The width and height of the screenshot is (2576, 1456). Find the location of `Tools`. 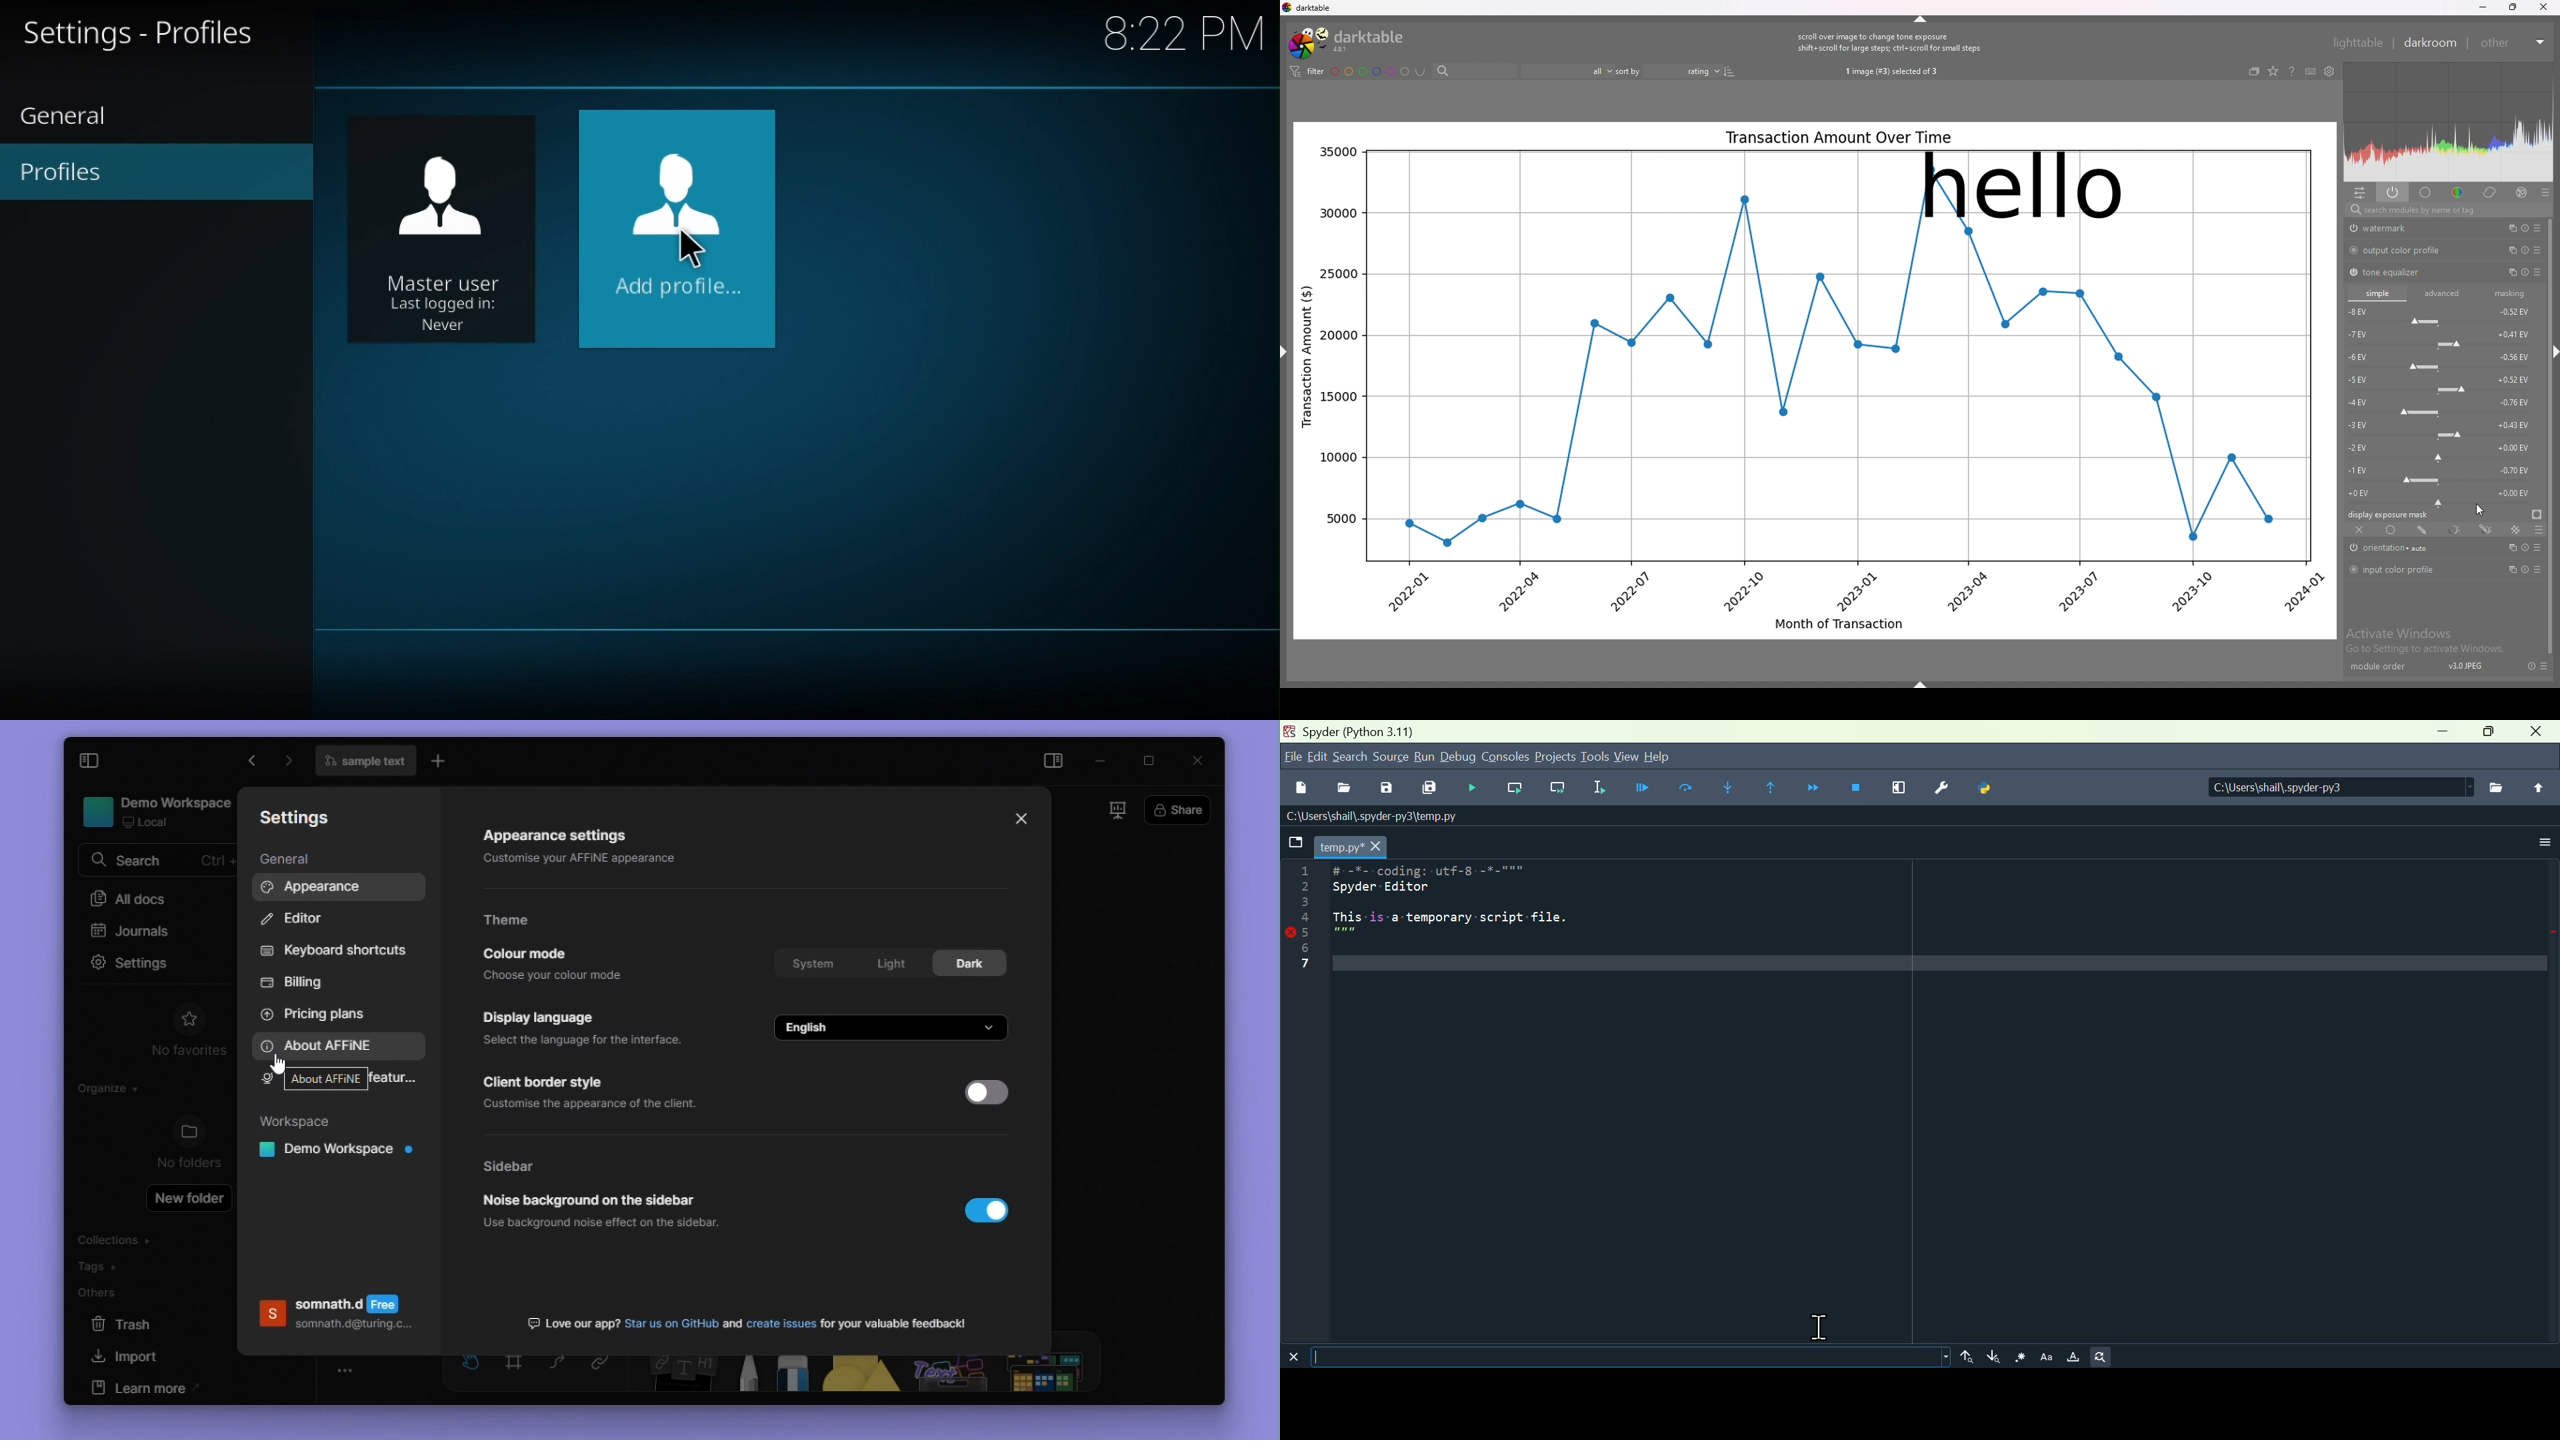

Tools is located at coordinates (1595, 758).